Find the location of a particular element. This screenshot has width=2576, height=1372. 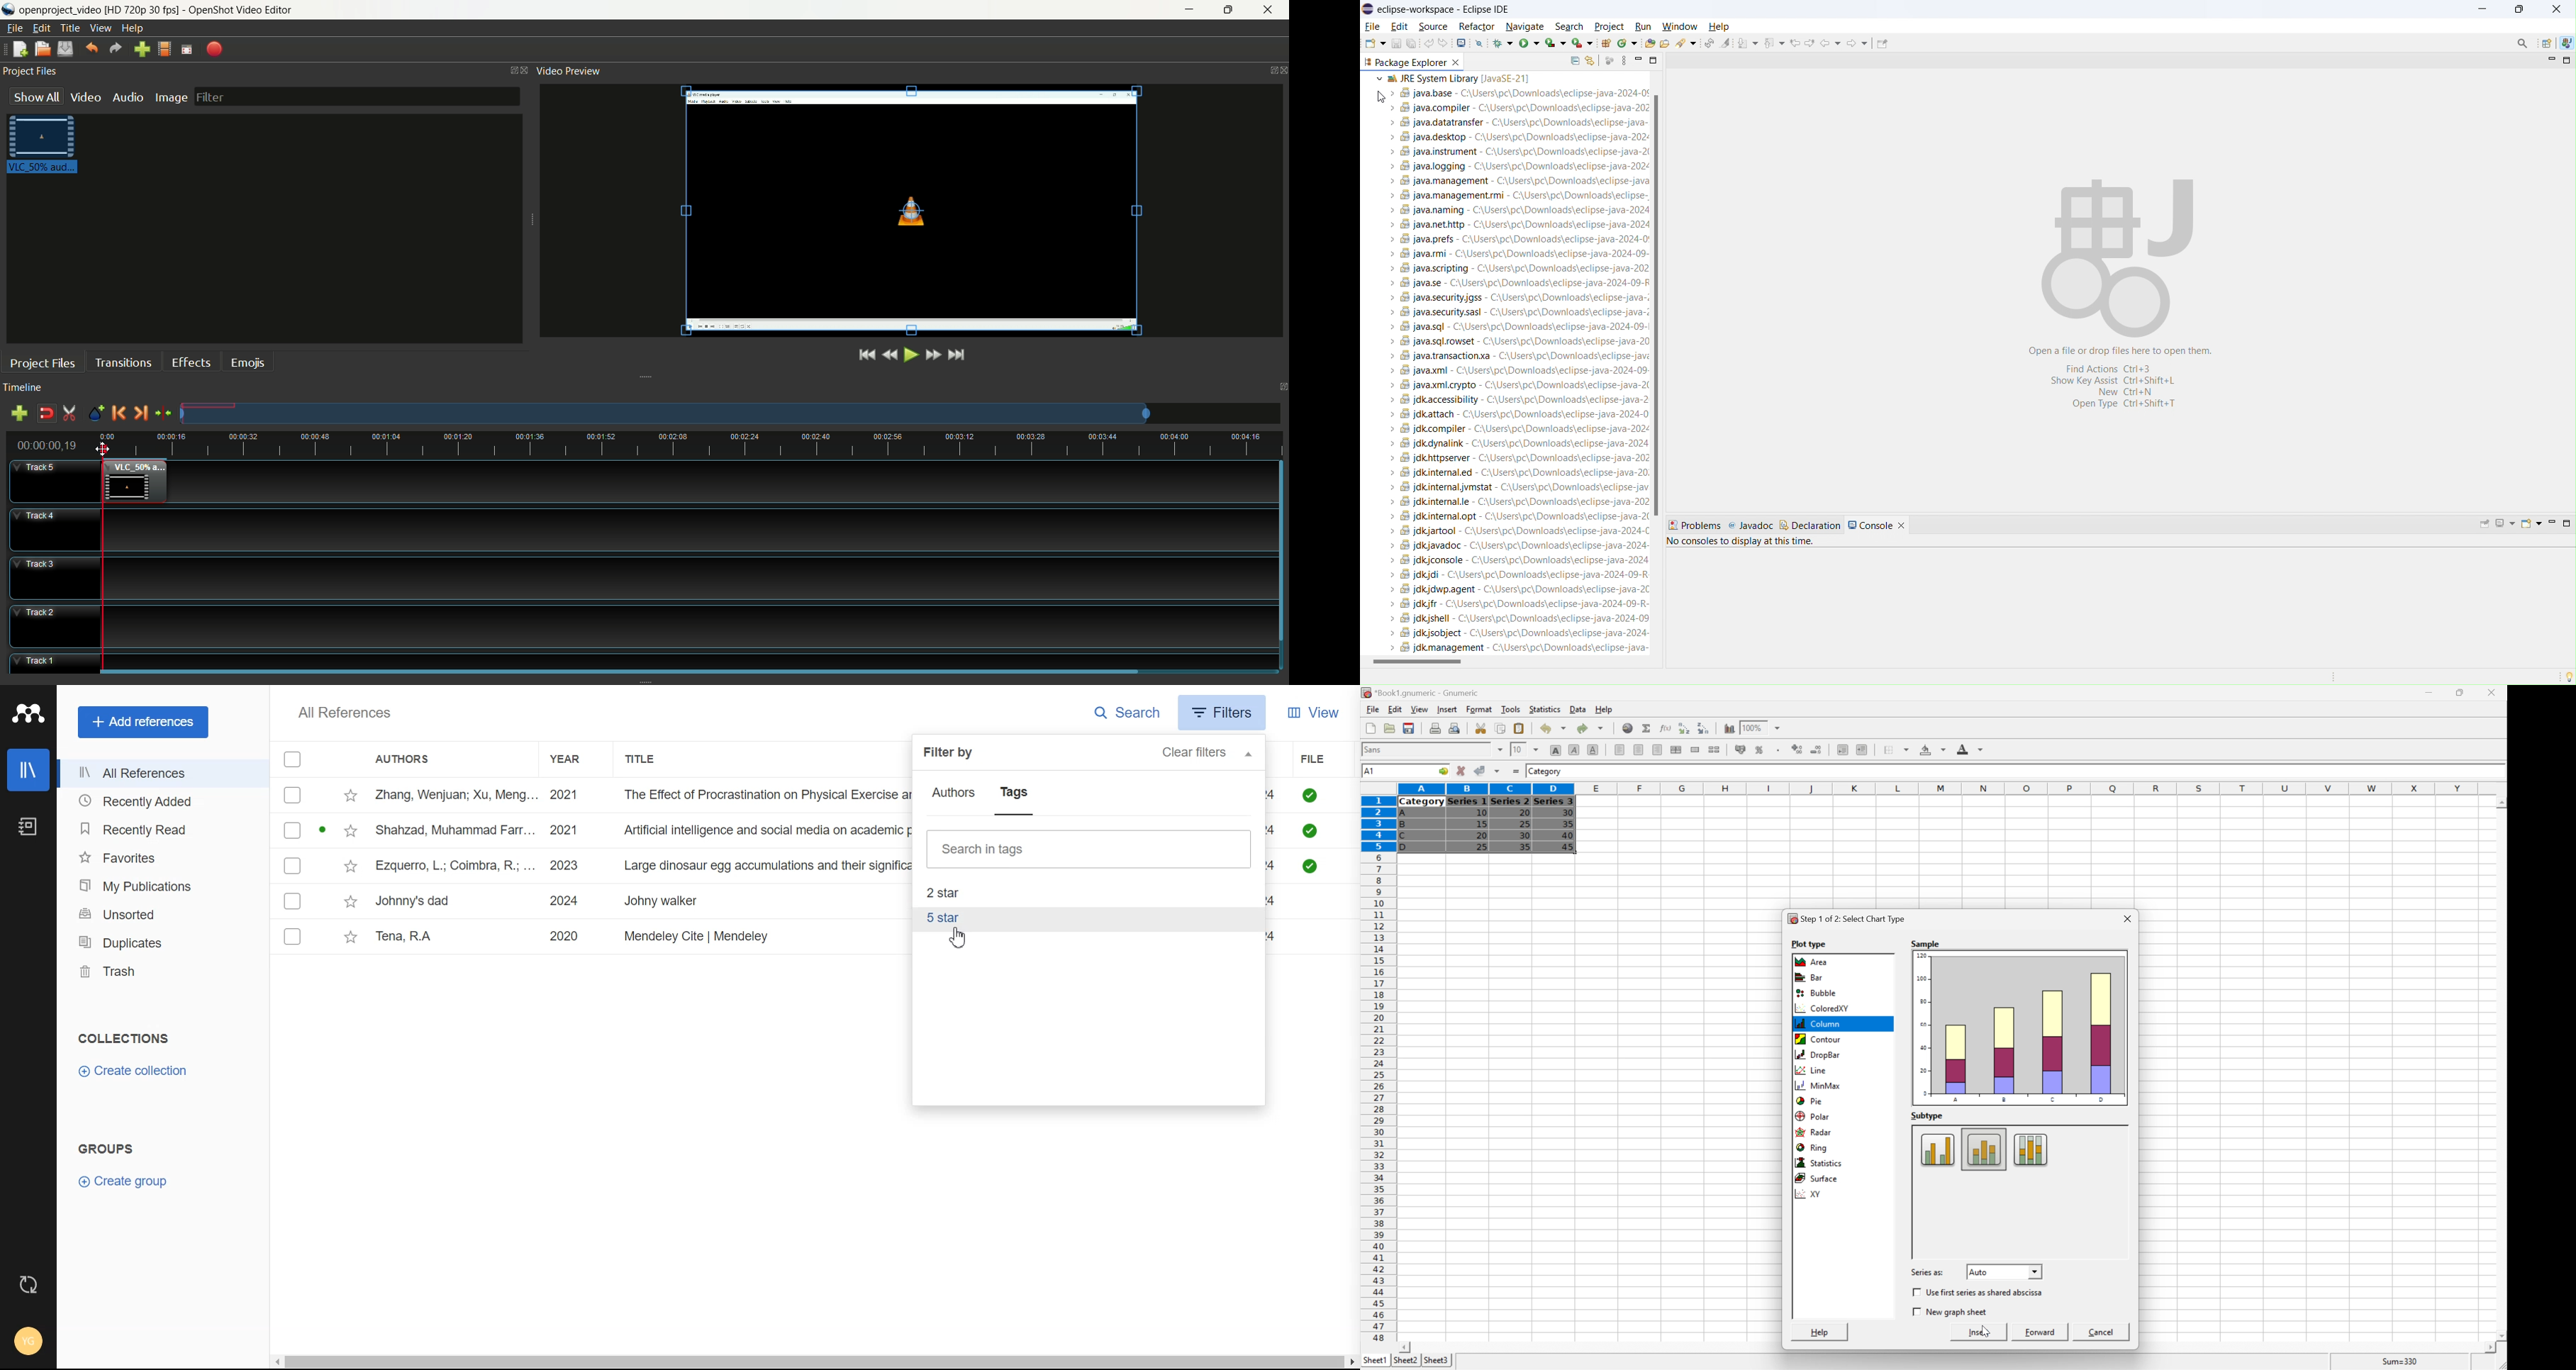

View is located at coordinates (1314, 713).